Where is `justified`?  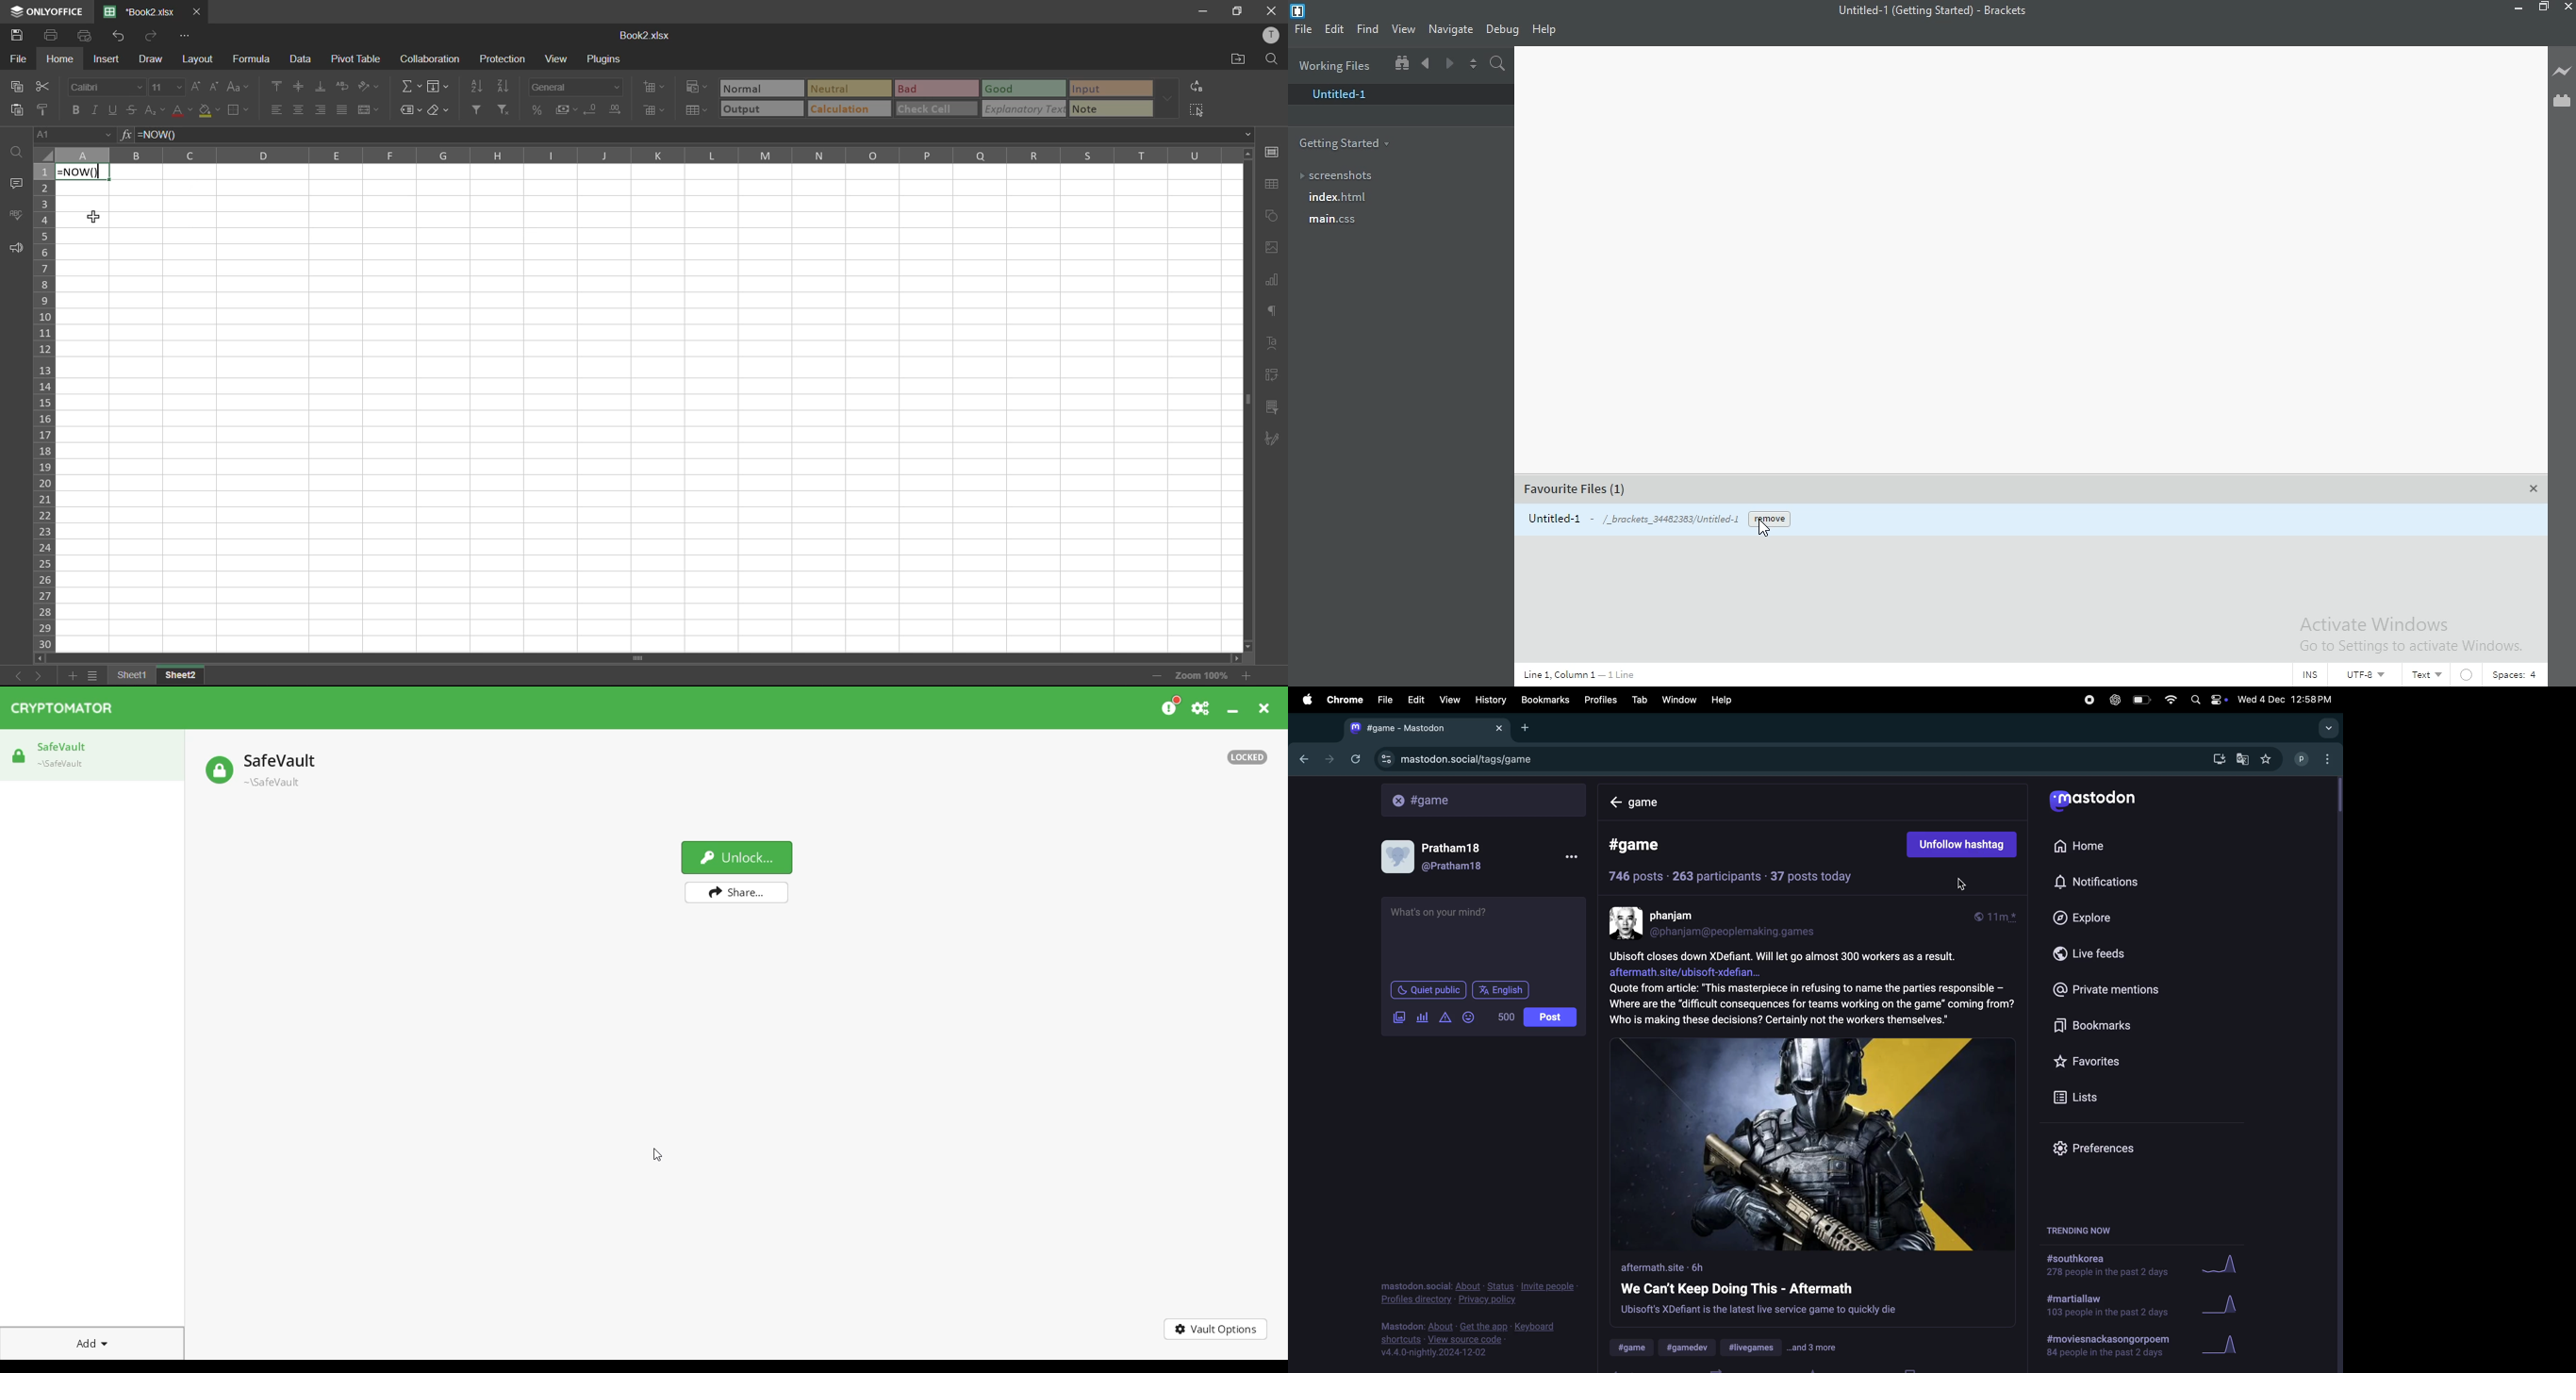 justified is located at coordinates (343, 109).